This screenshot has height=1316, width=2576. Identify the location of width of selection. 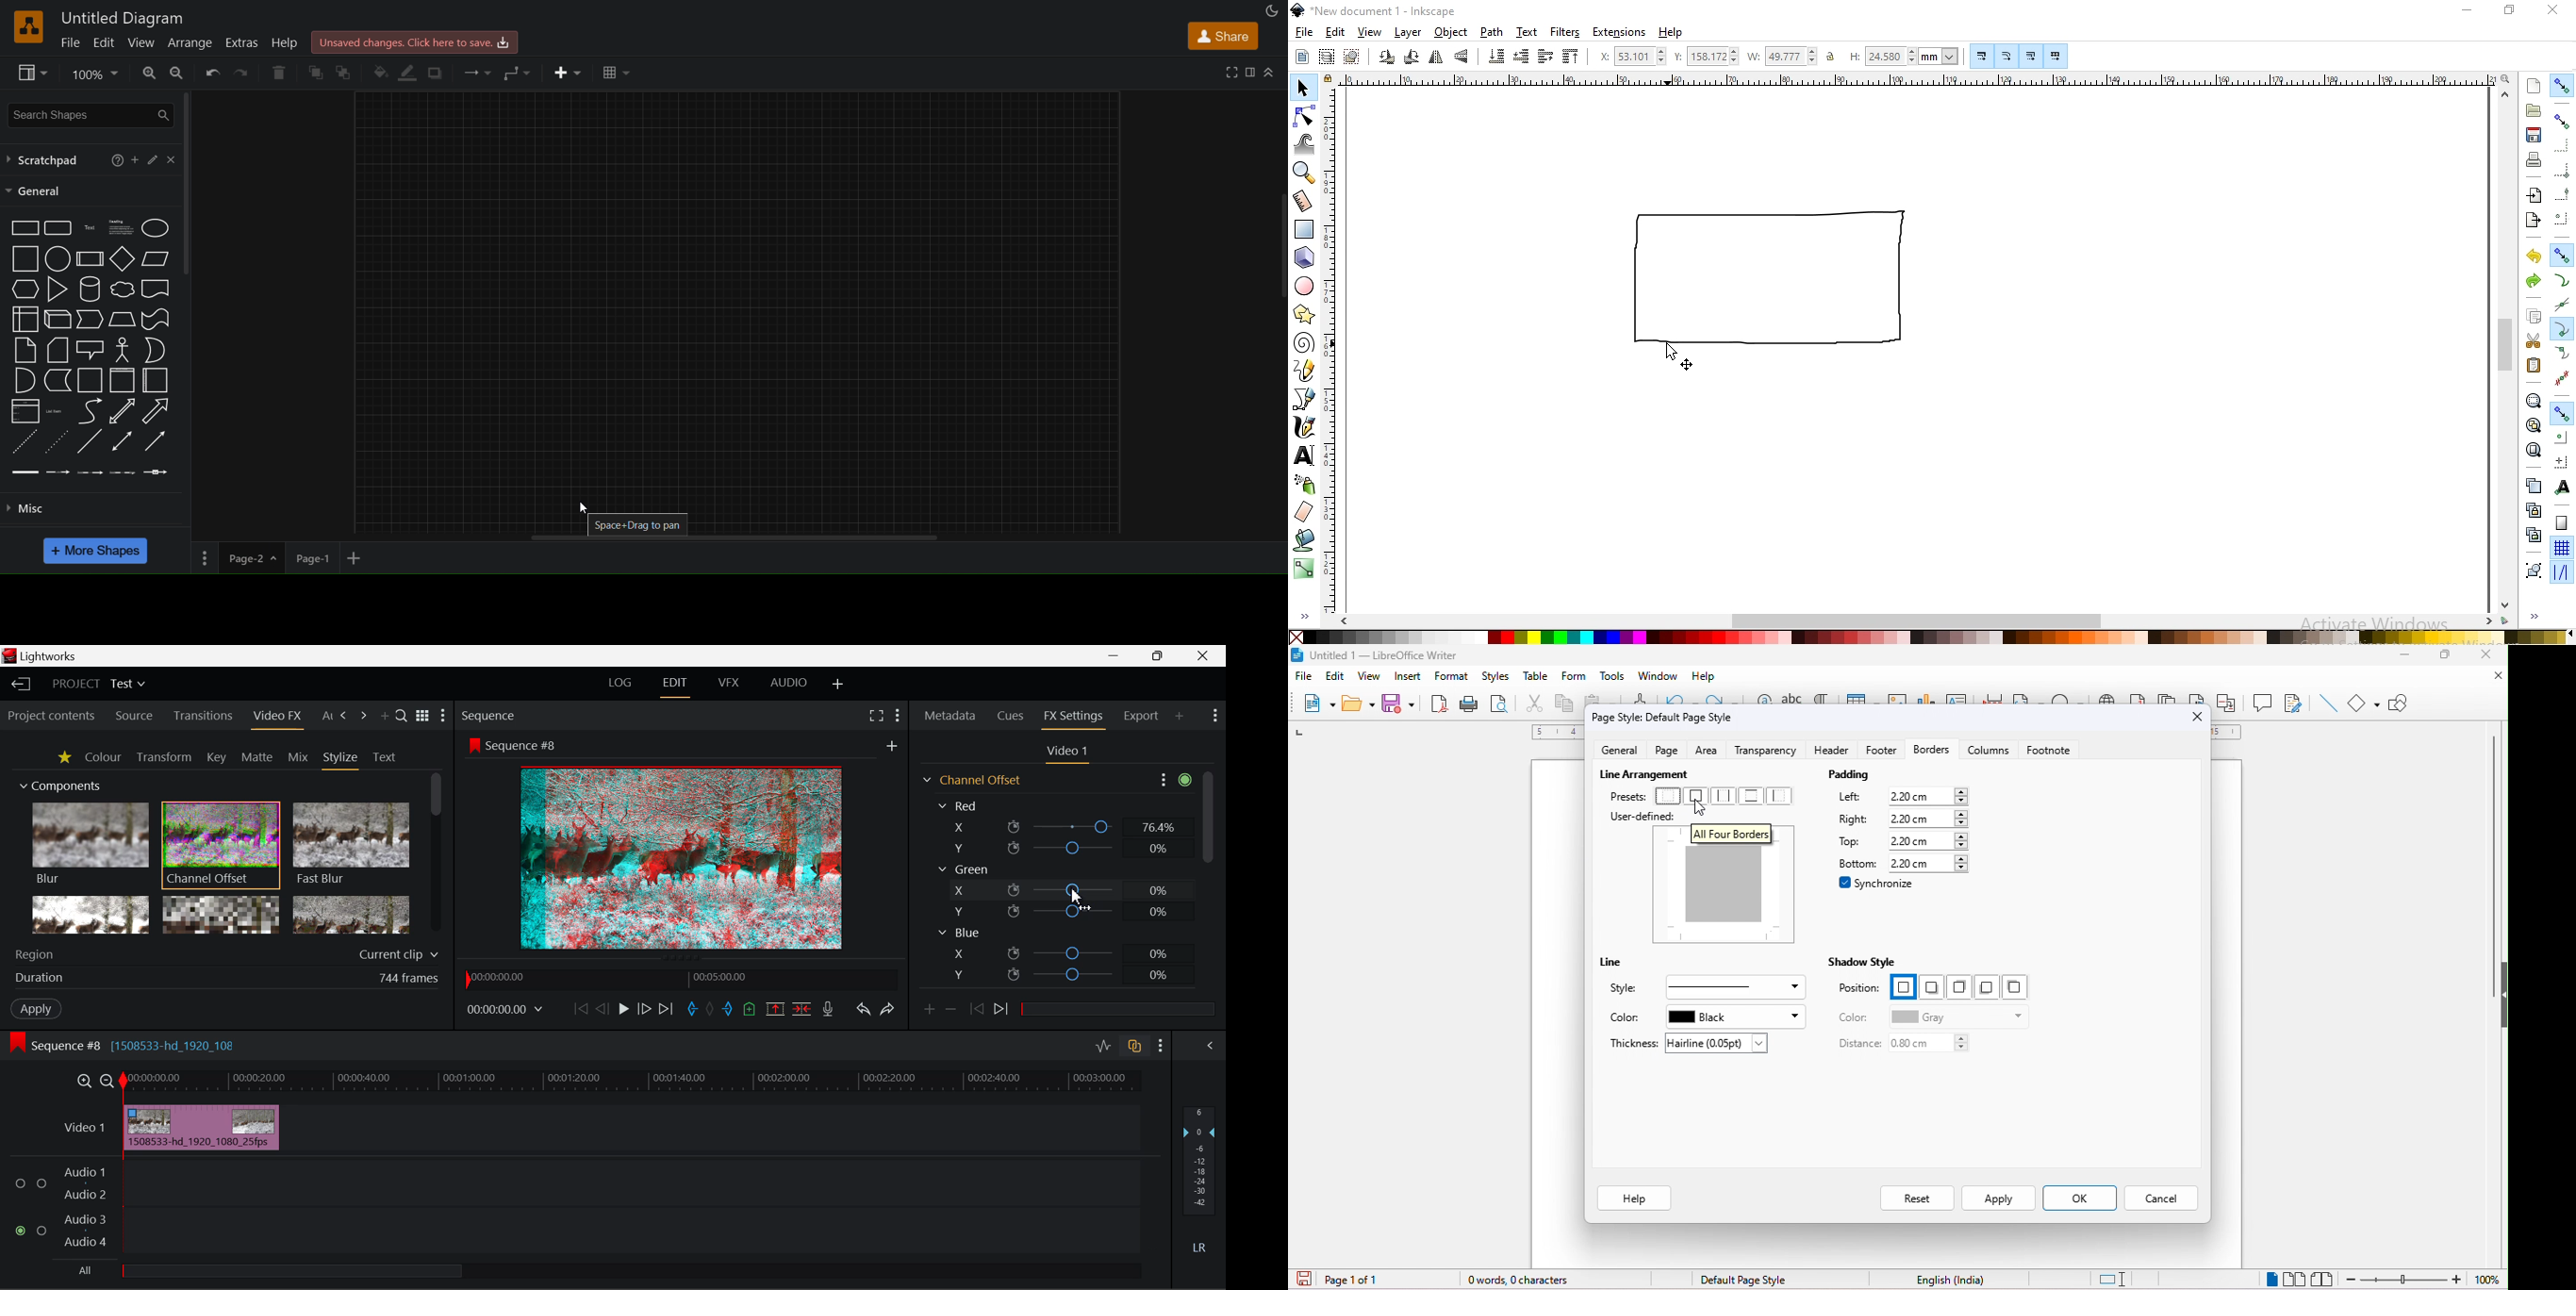
(1784, 56).